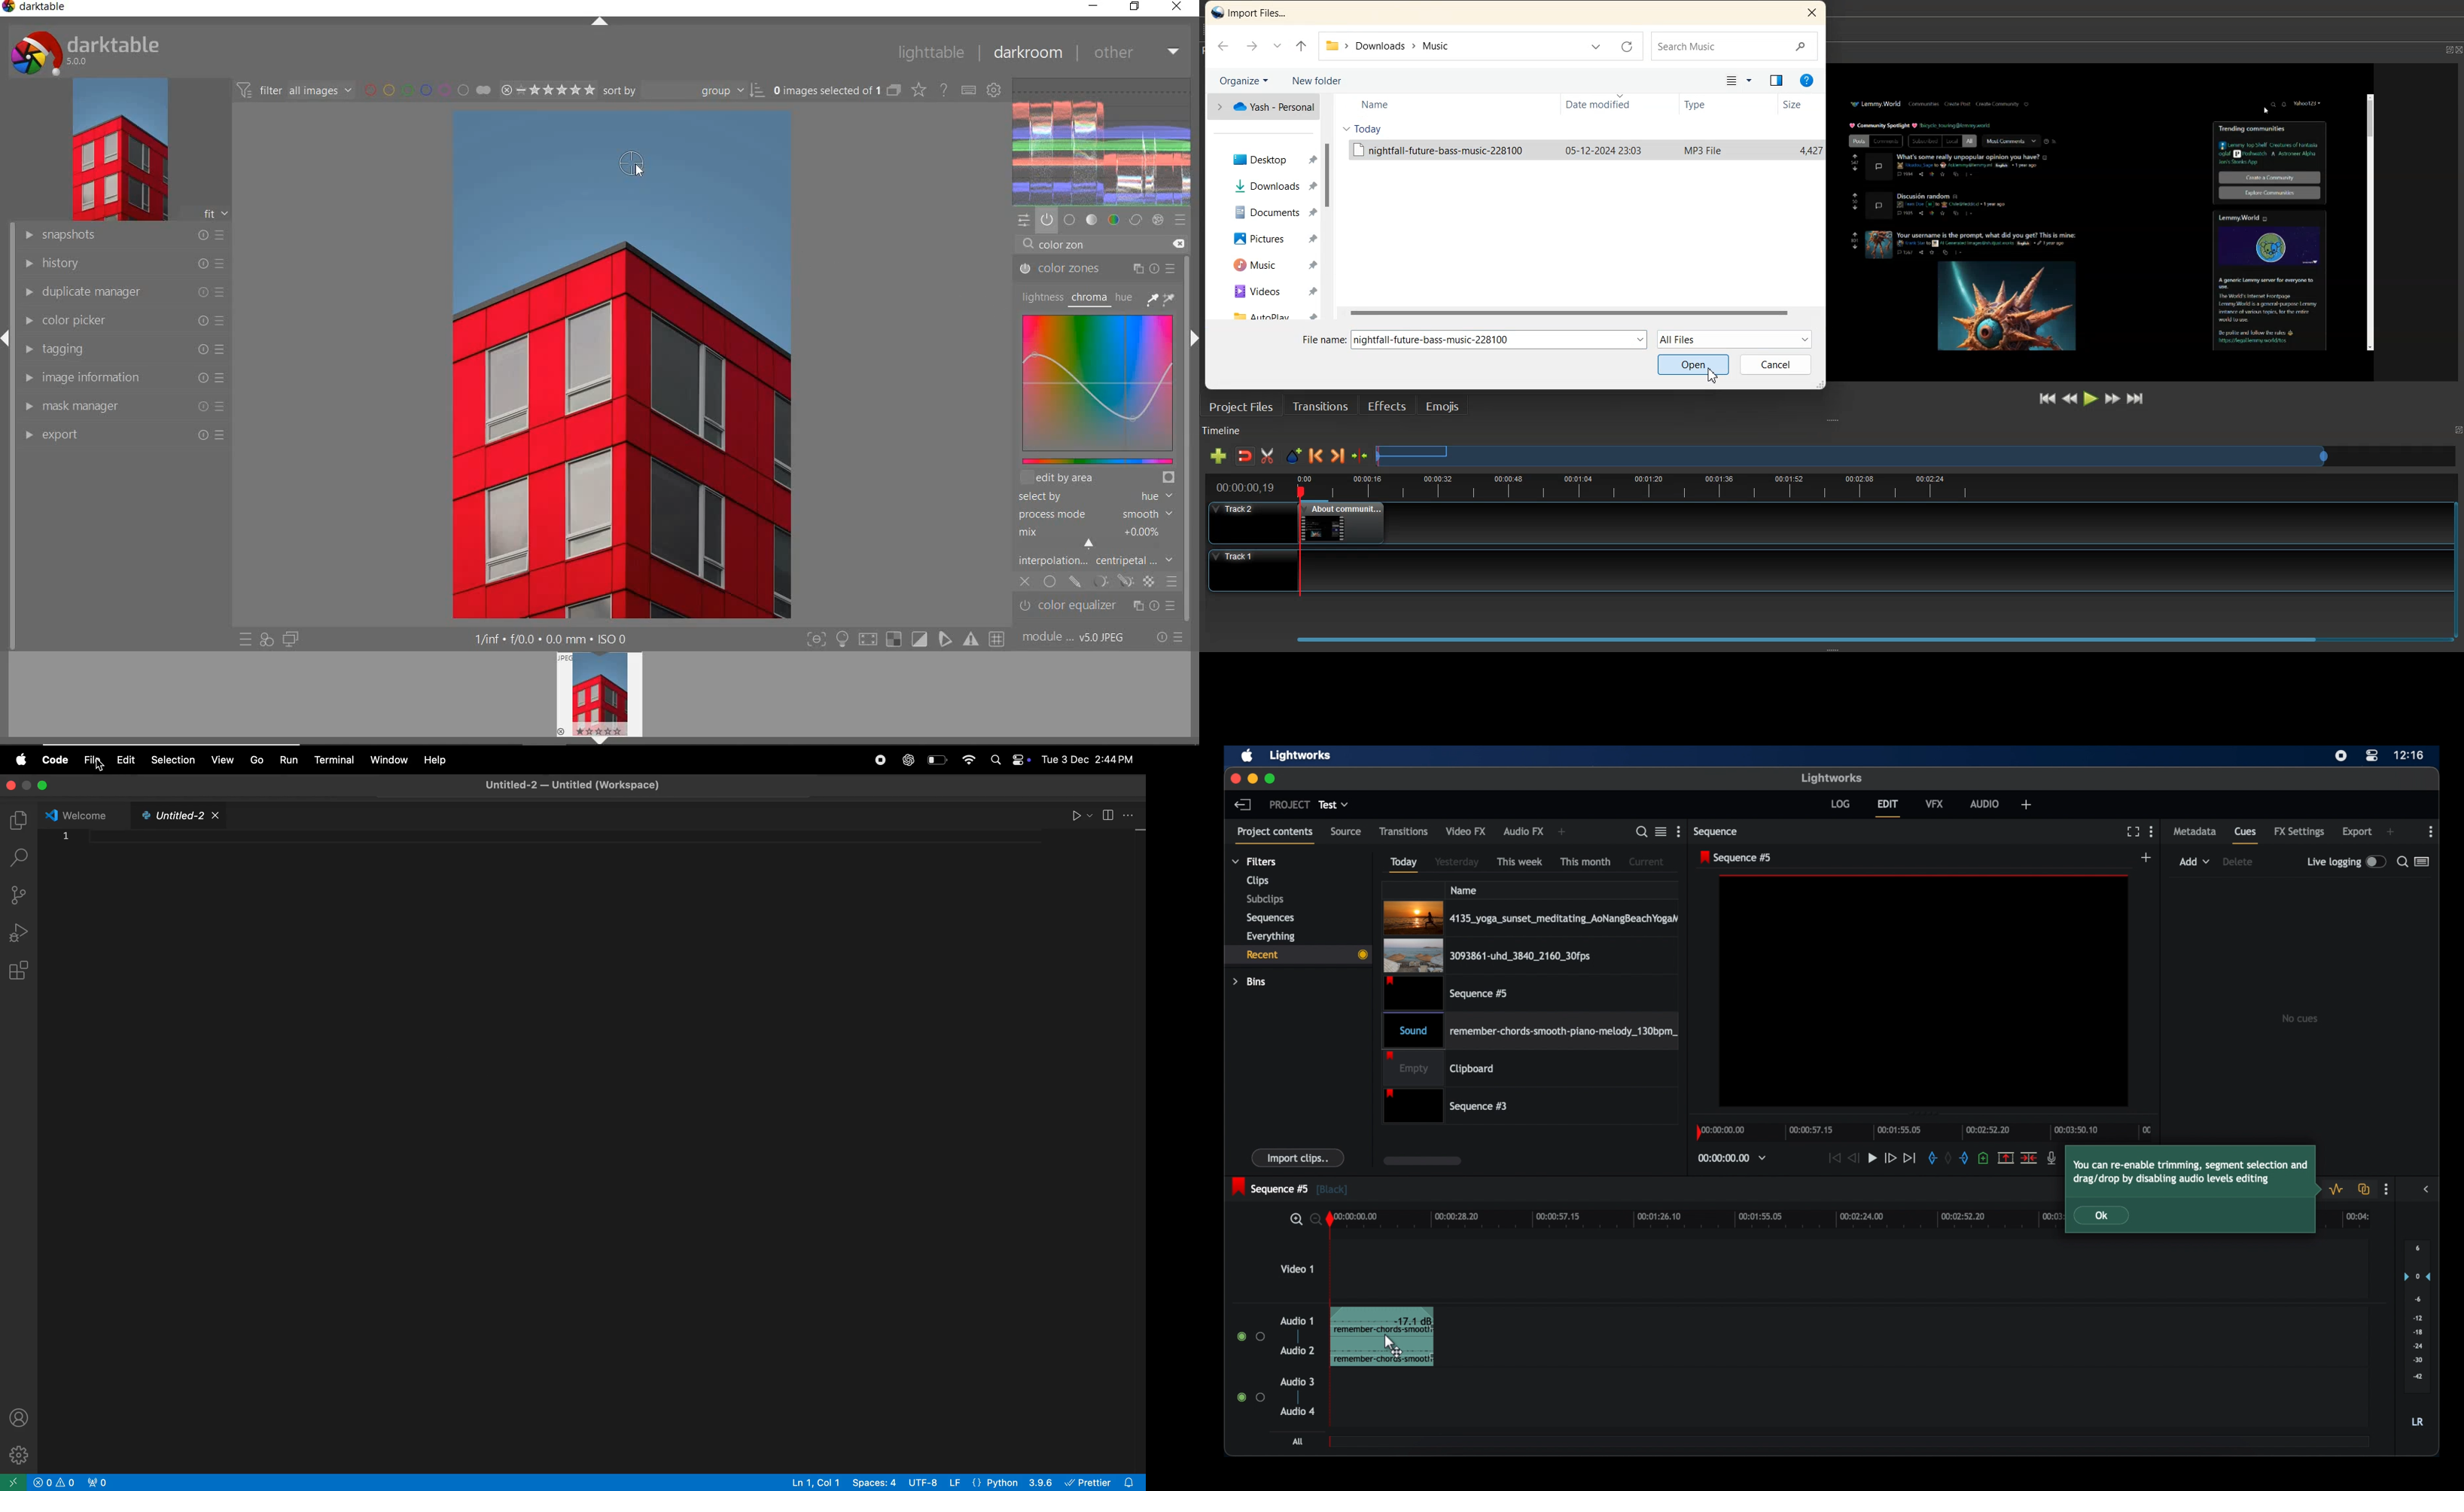 This screenshot has height=1512, width=2464. Describe the element at coordinates (1293, 456) in the screenshot. I see `Add Marker` at that location.